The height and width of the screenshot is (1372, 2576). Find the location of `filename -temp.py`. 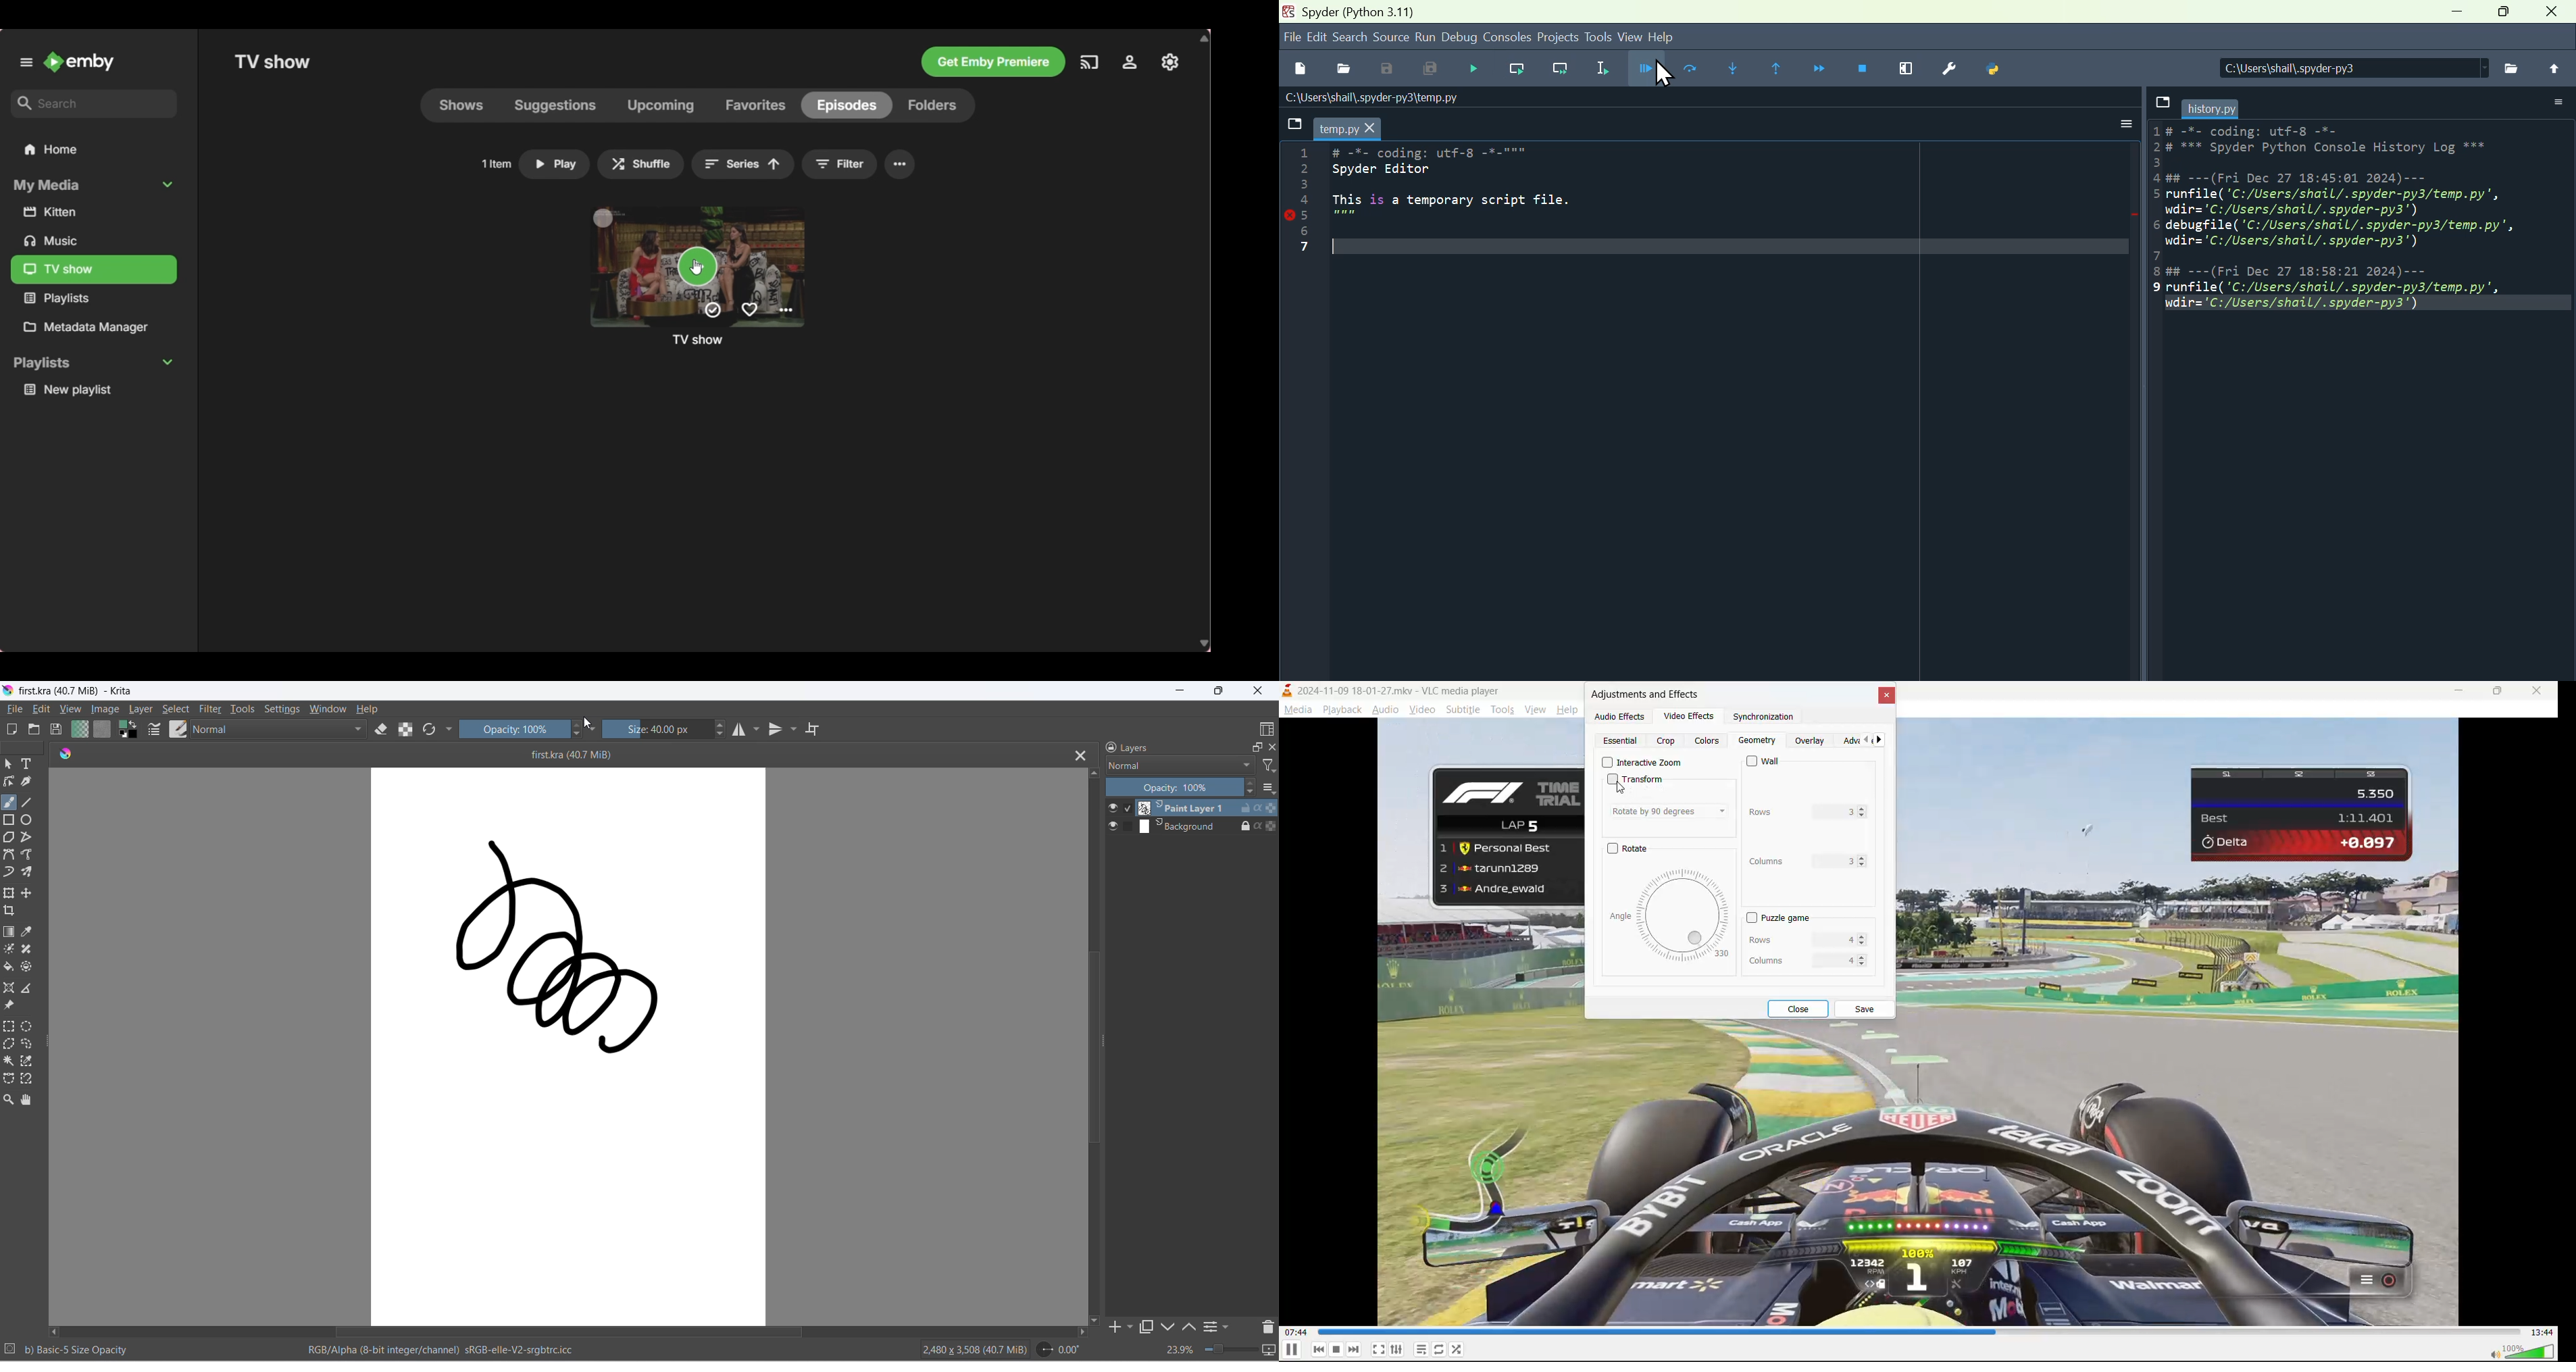

filename -temp.py is located at coordinates (1351, 128).